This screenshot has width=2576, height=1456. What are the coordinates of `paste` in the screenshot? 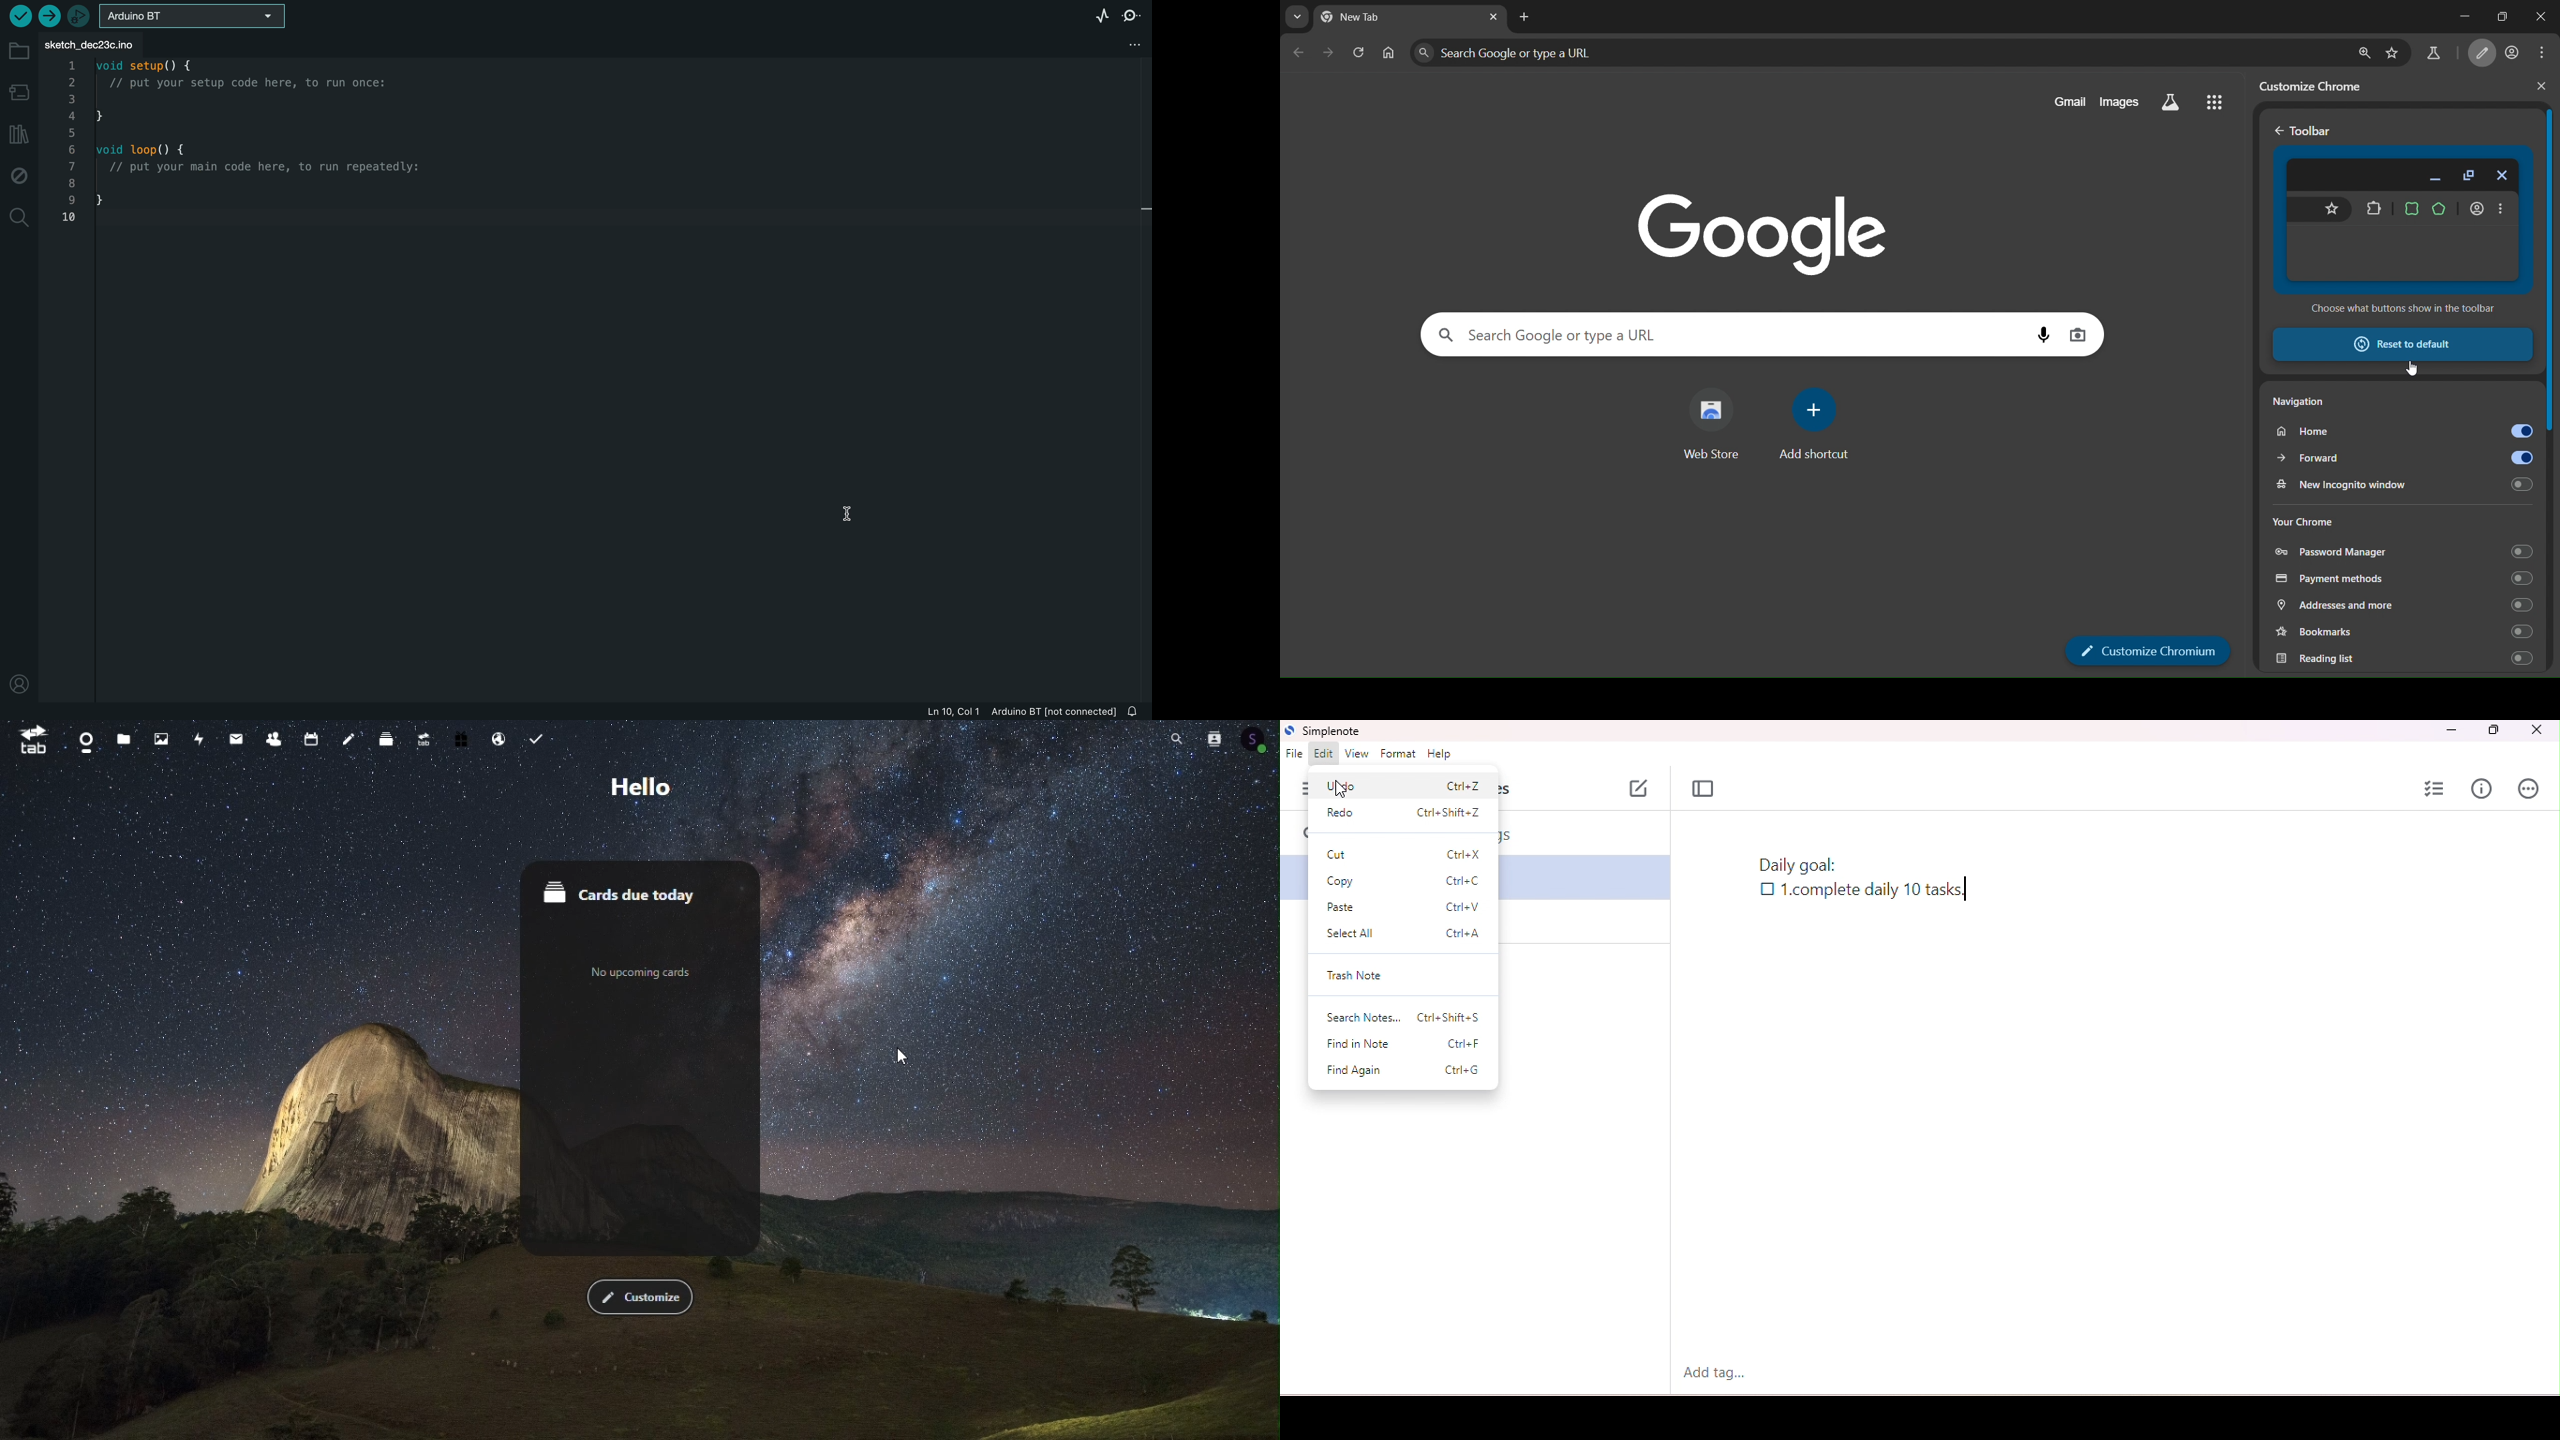 It's located at (1405, 907).